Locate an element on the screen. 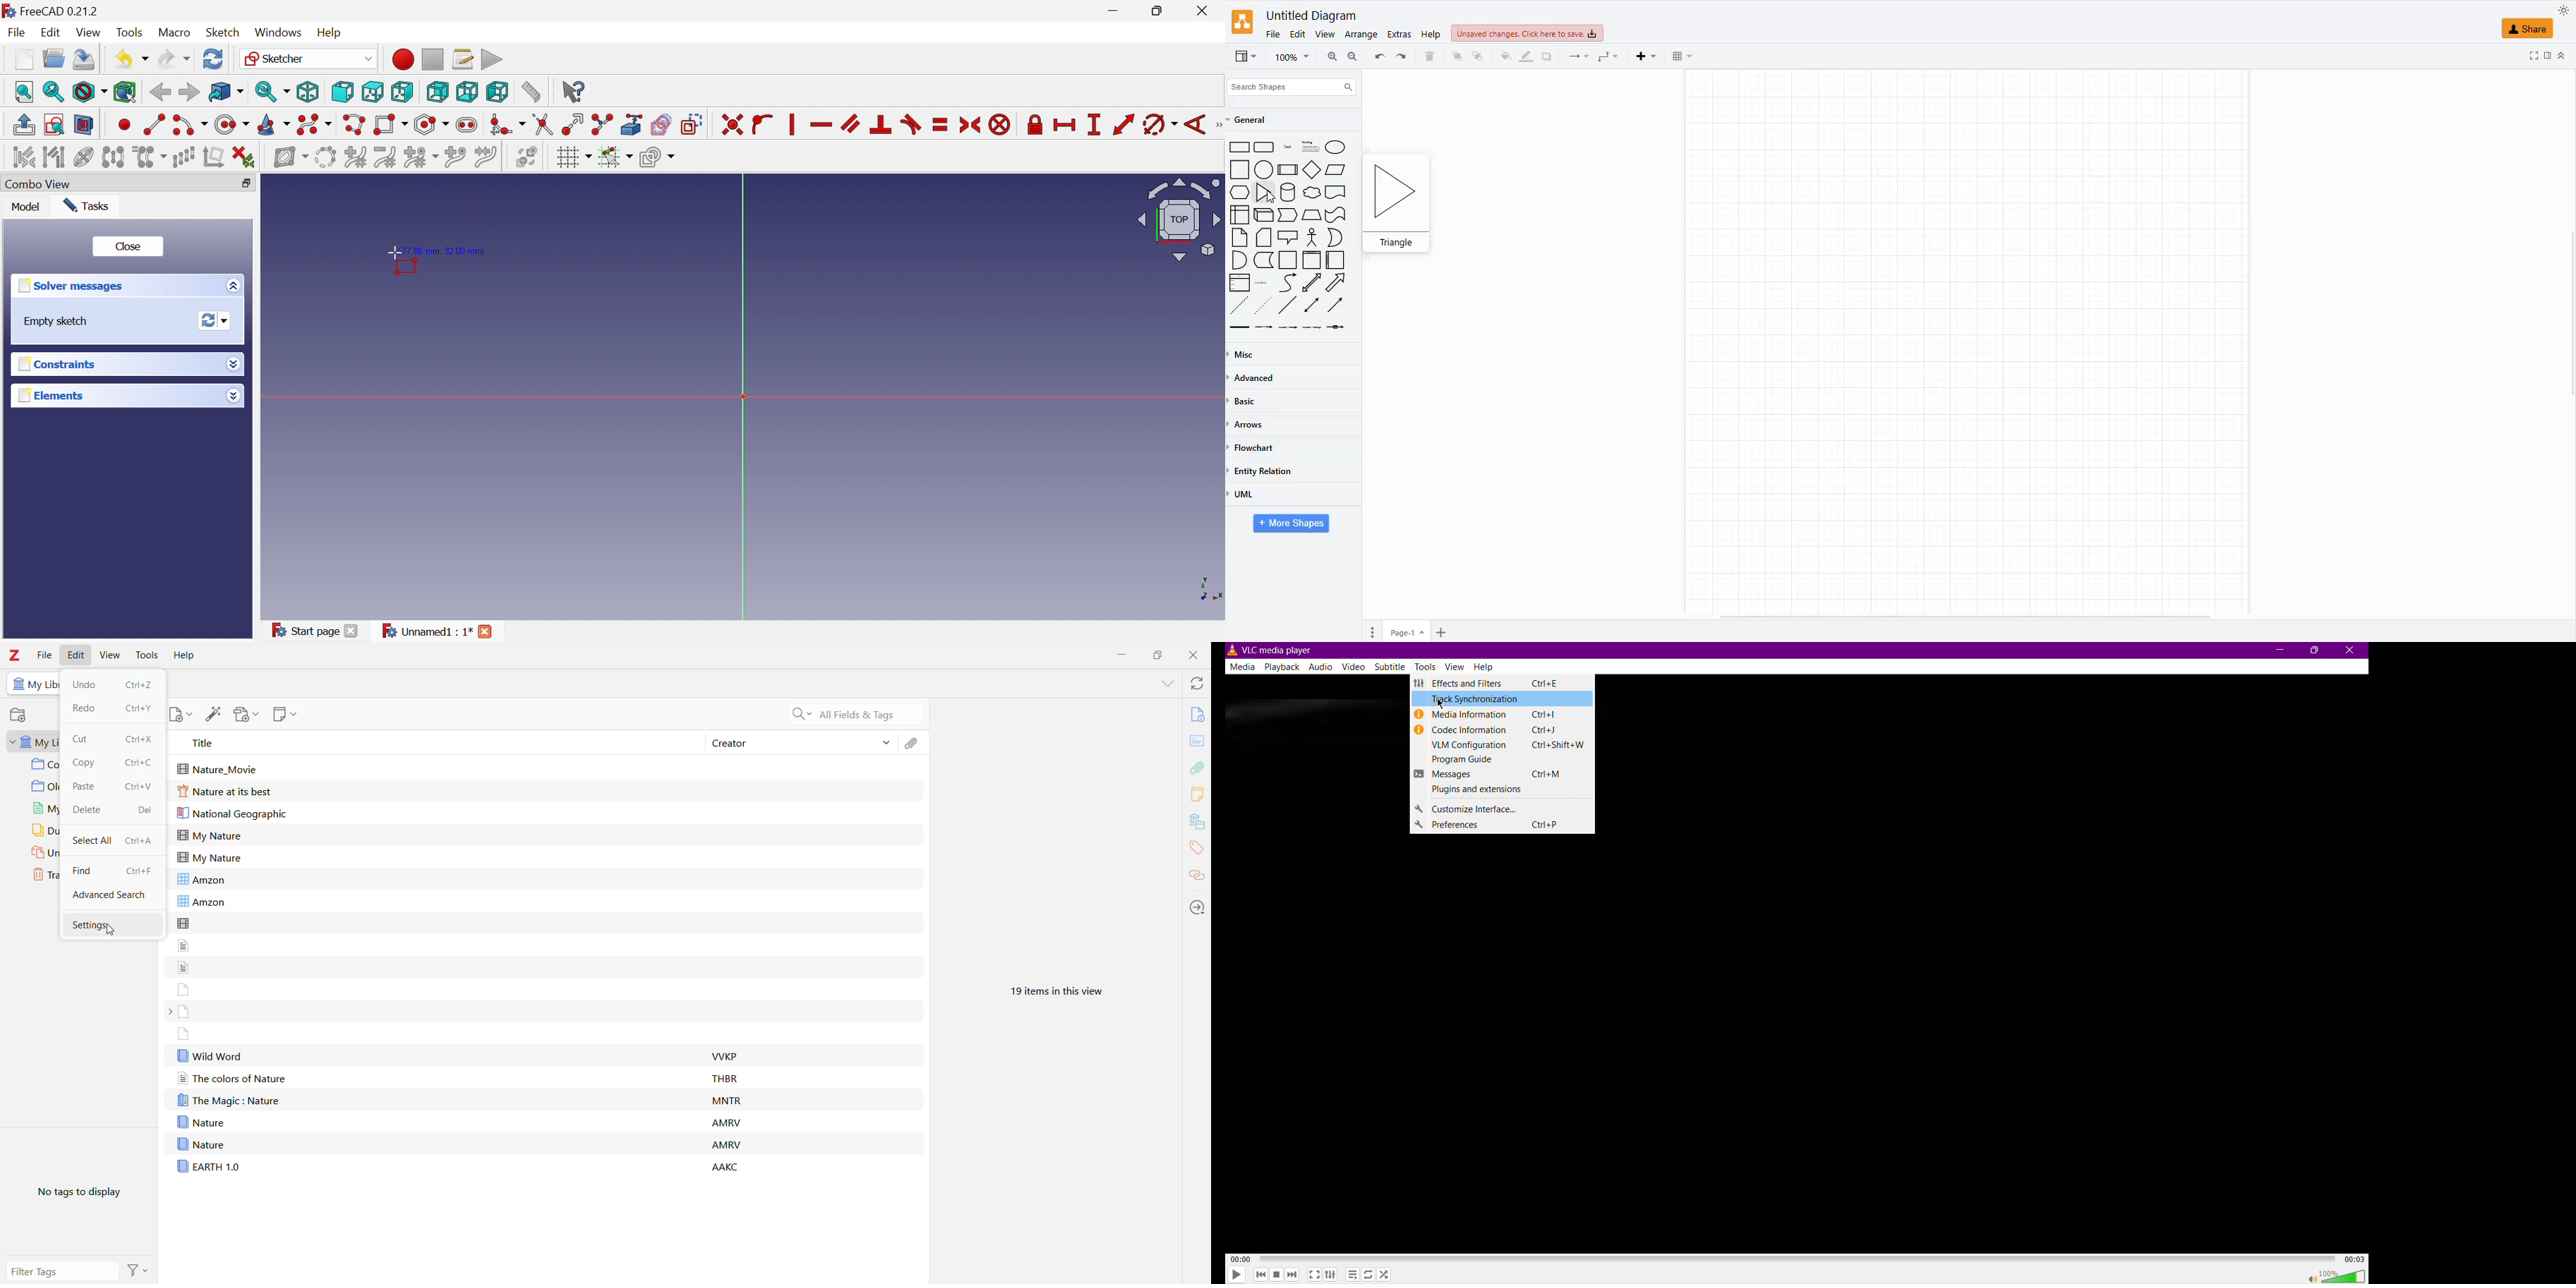  Add Attachment is located at coordinates (245, 715).